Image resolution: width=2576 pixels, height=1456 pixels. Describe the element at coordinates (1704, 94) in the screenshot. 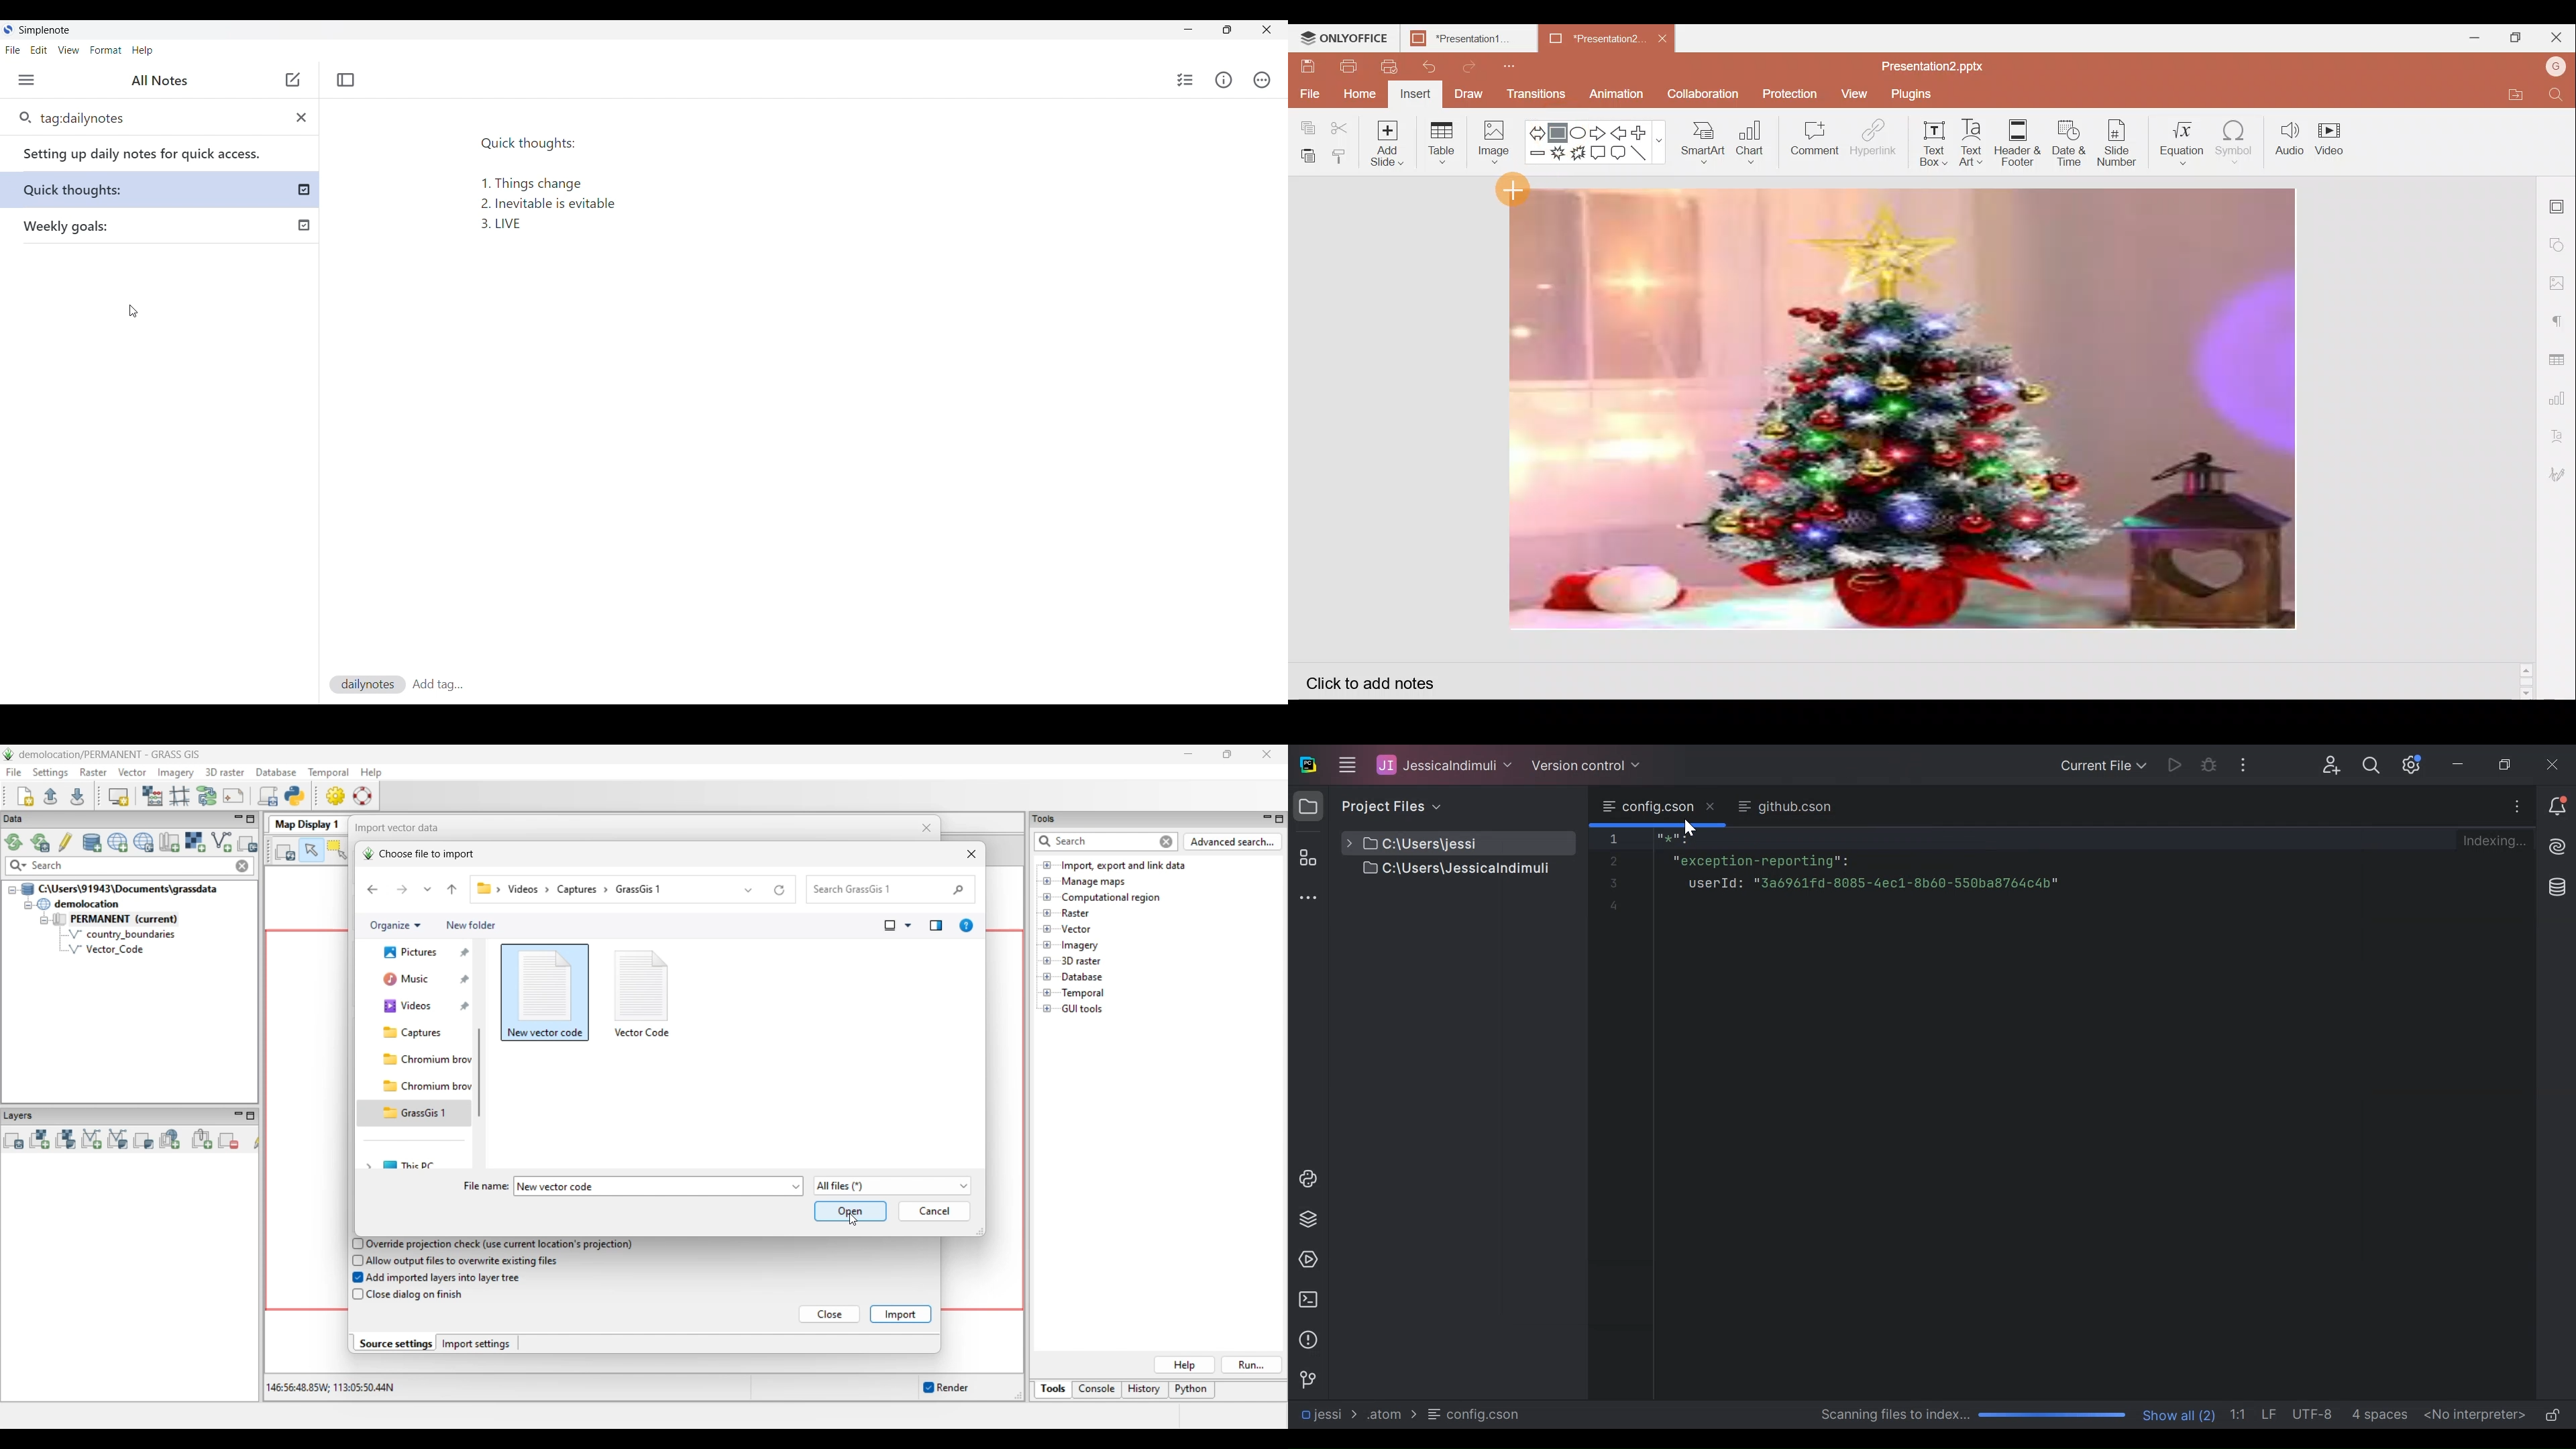

I see `Collaboration` at that location.